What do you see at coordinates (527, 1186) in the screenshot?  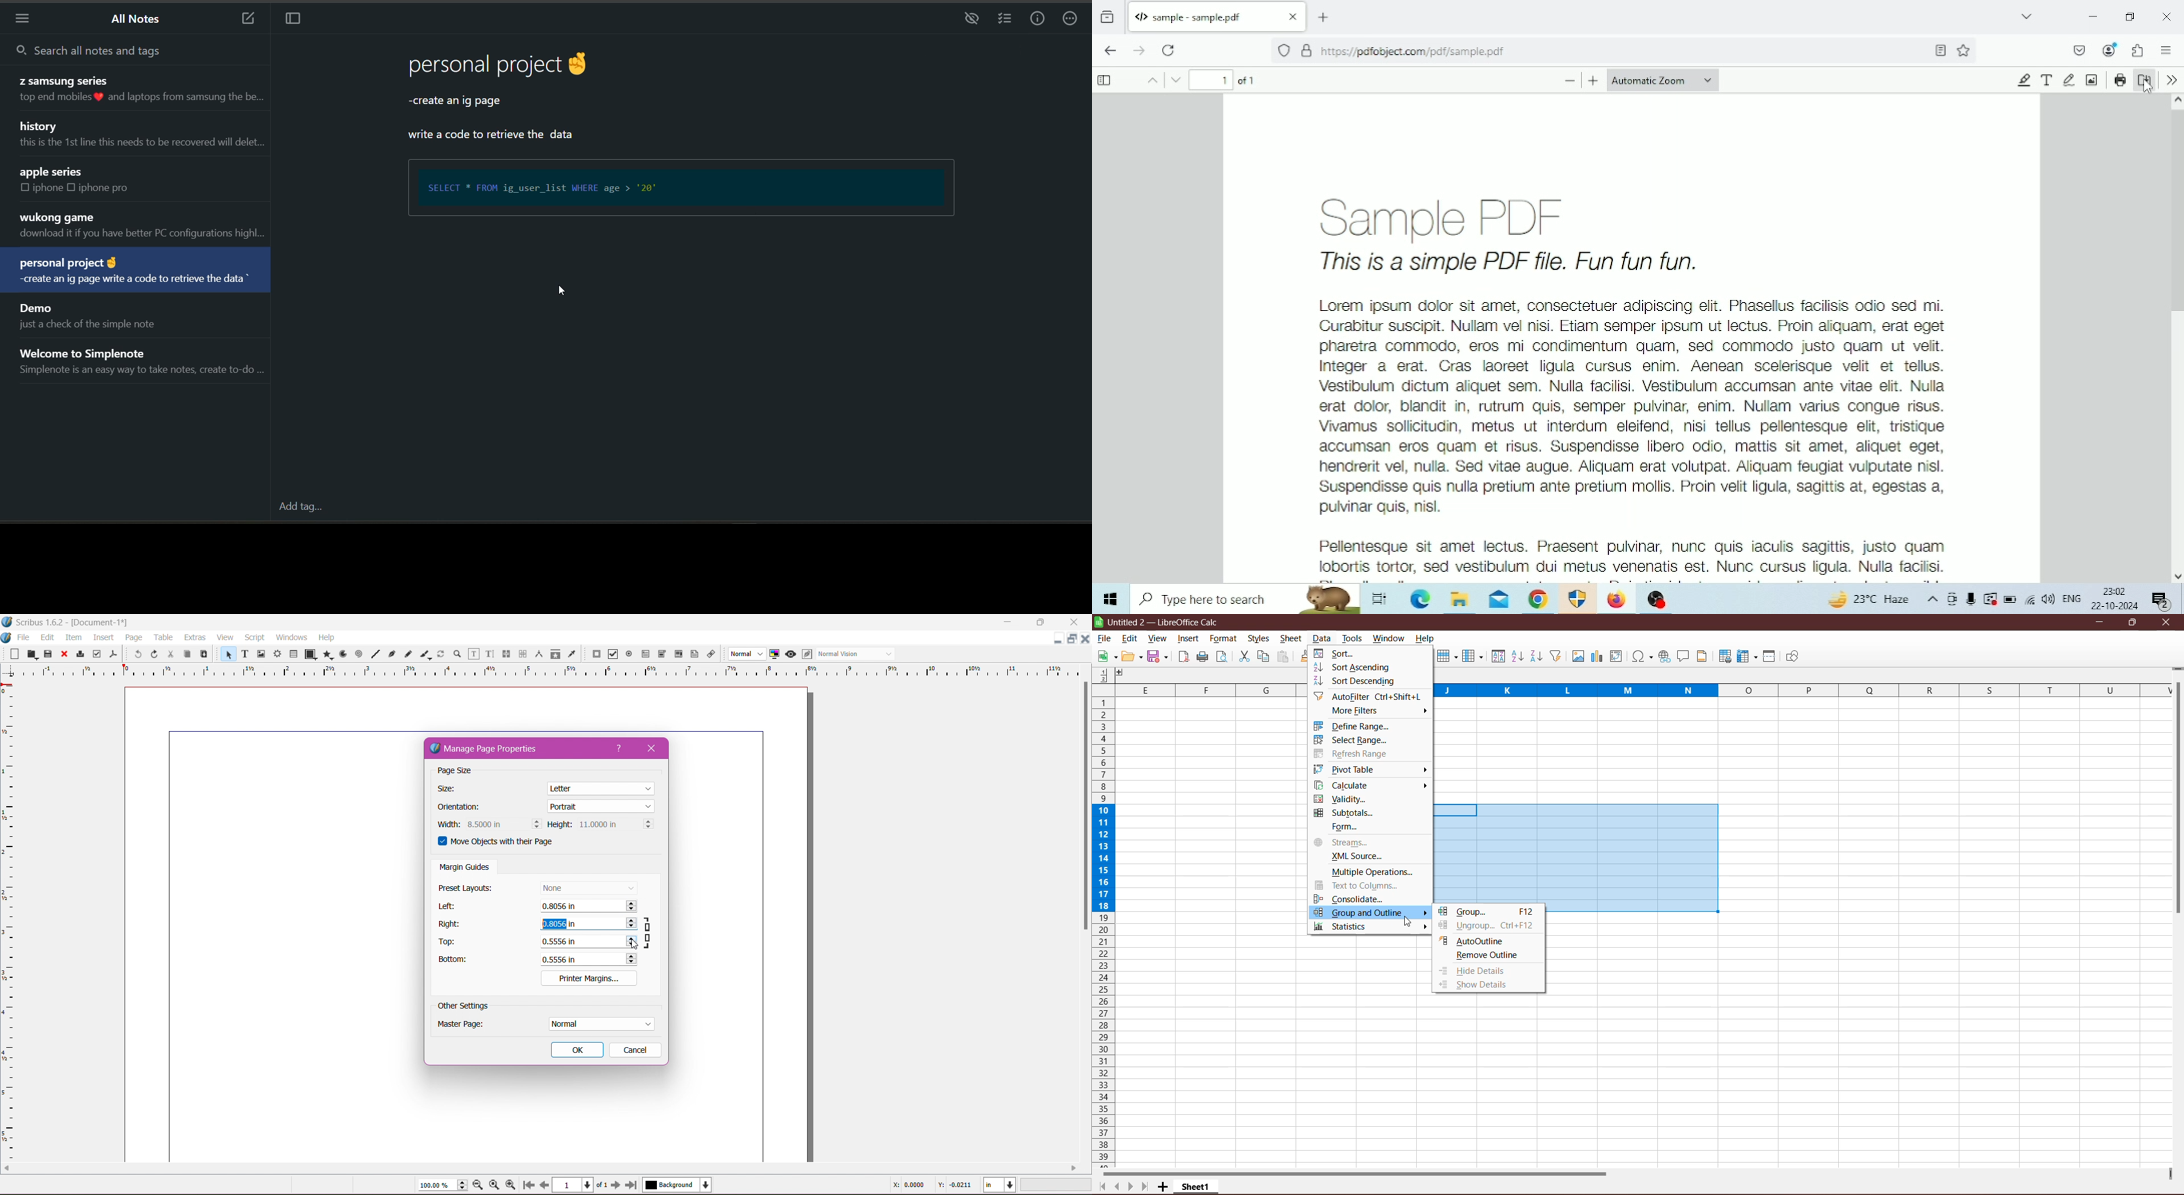 I see `Go to first page` at bounding box center [527, 1186].